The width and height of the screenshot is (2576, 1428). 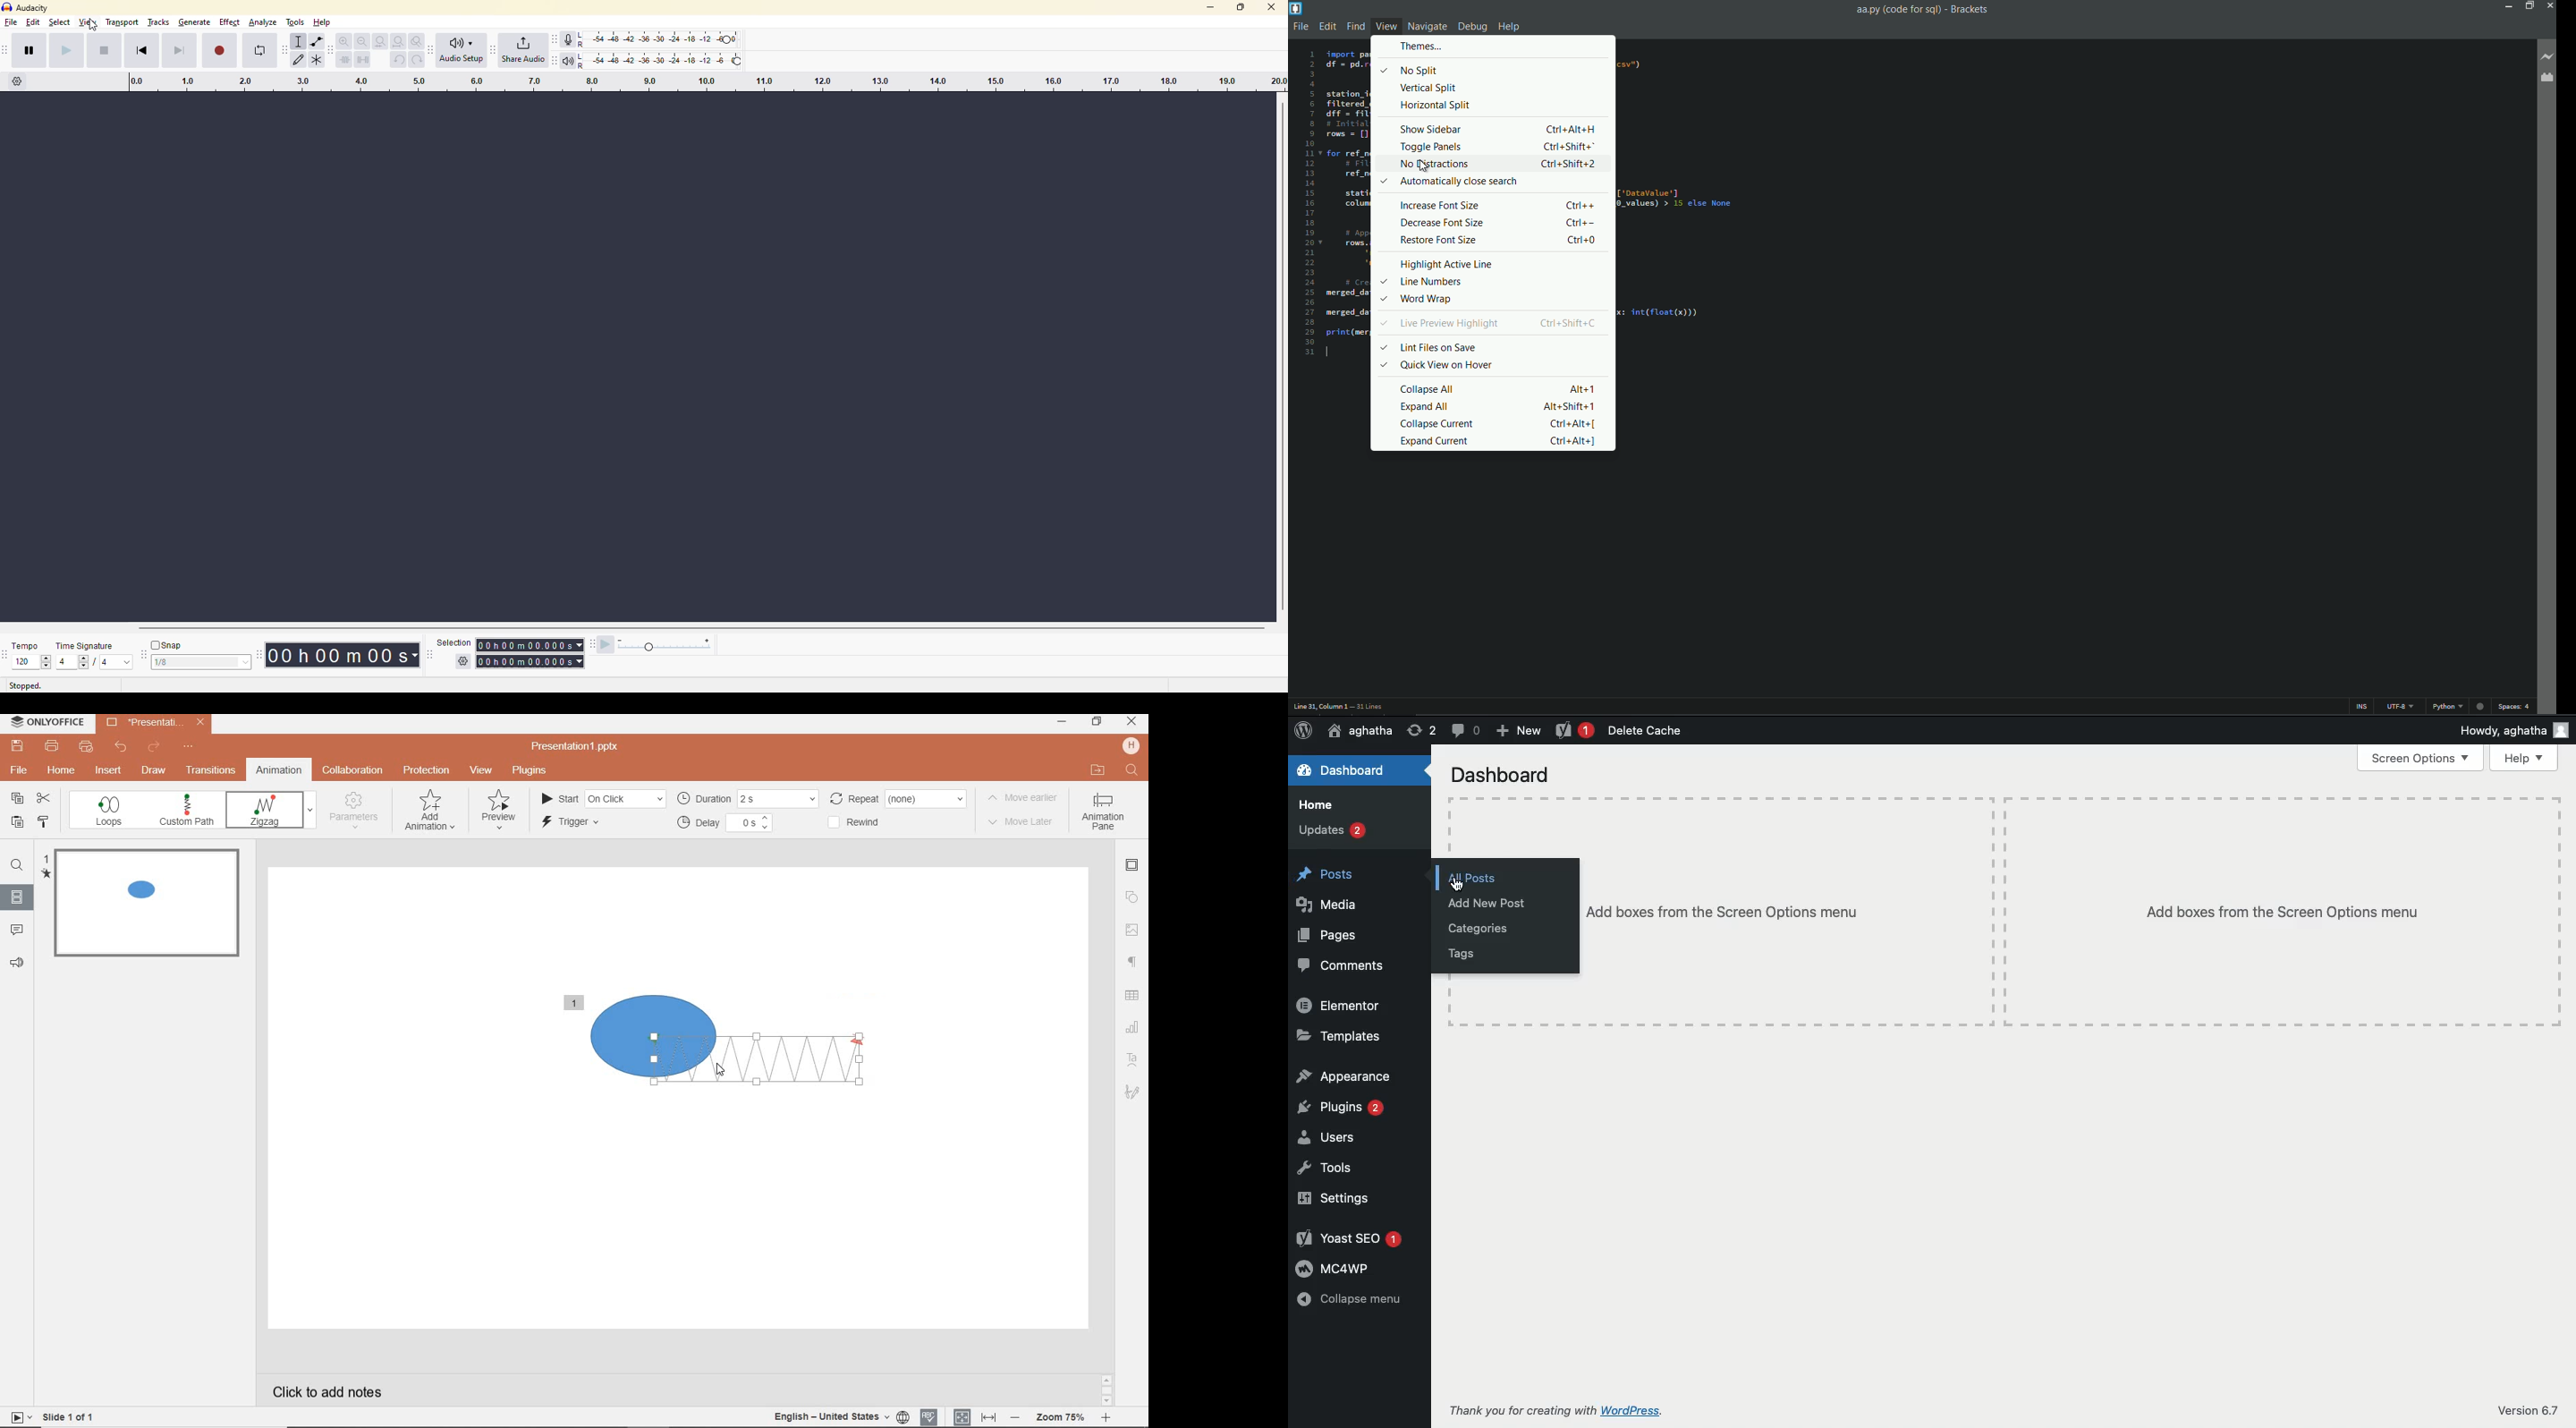 I want to click on debug menu, so click(x=1472, y=26).